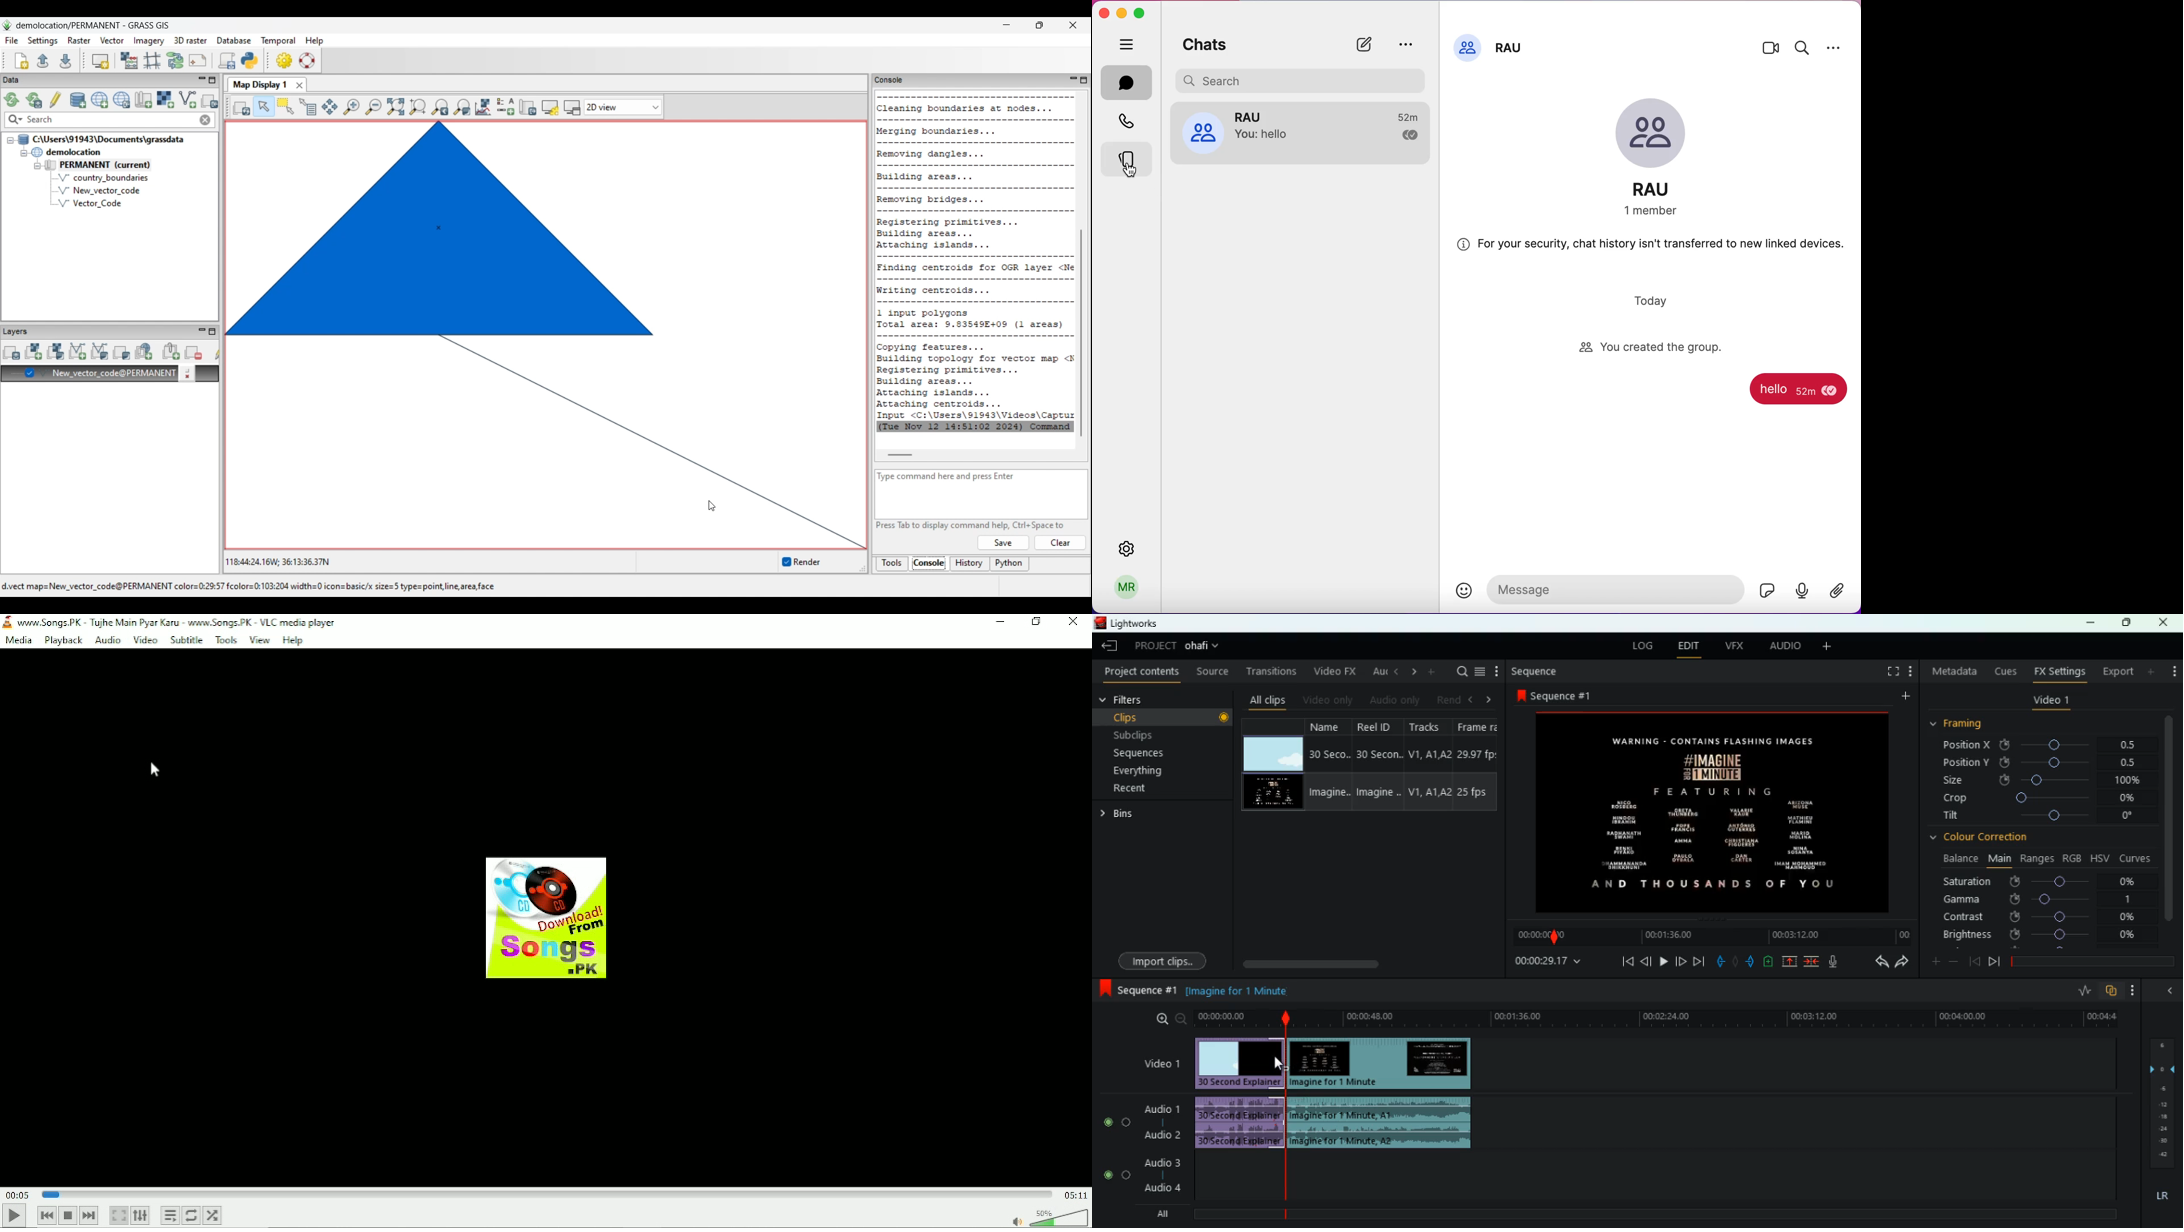  I want to click on back, so click(2168, 990).